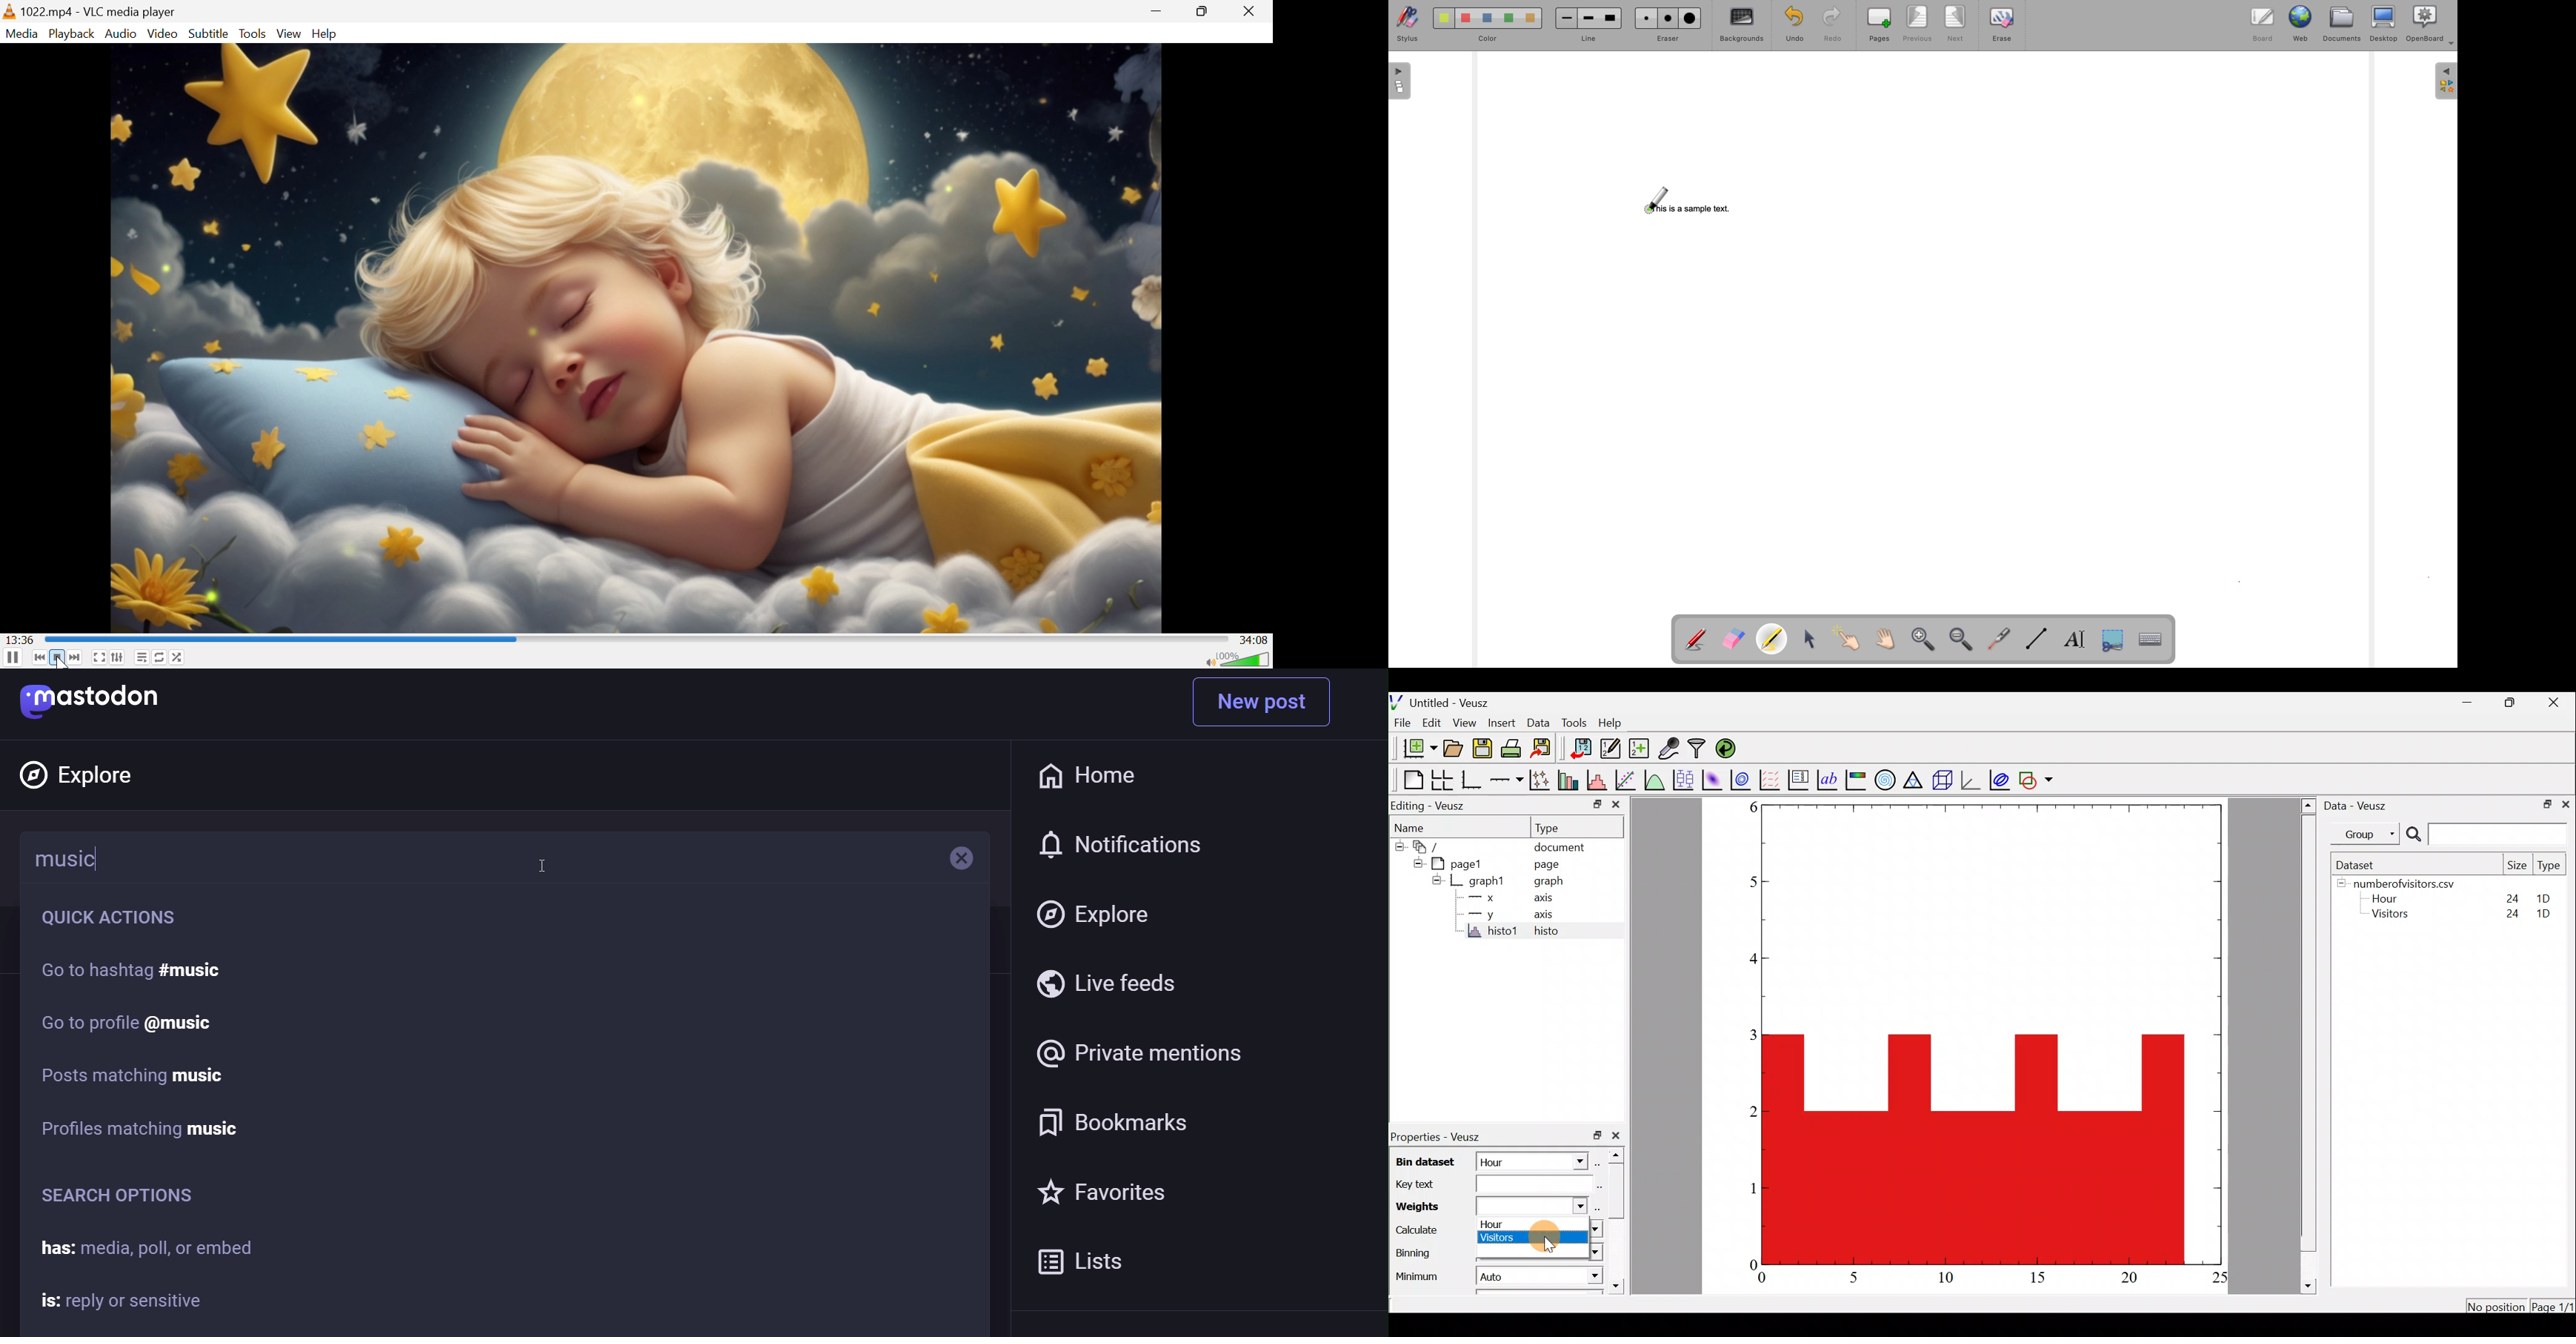 The width and height of the screenshot is (2576, 1344). Describe the element at coordinates (1429, 1162) in the screenshot. I see `Bin dataset` at that location.